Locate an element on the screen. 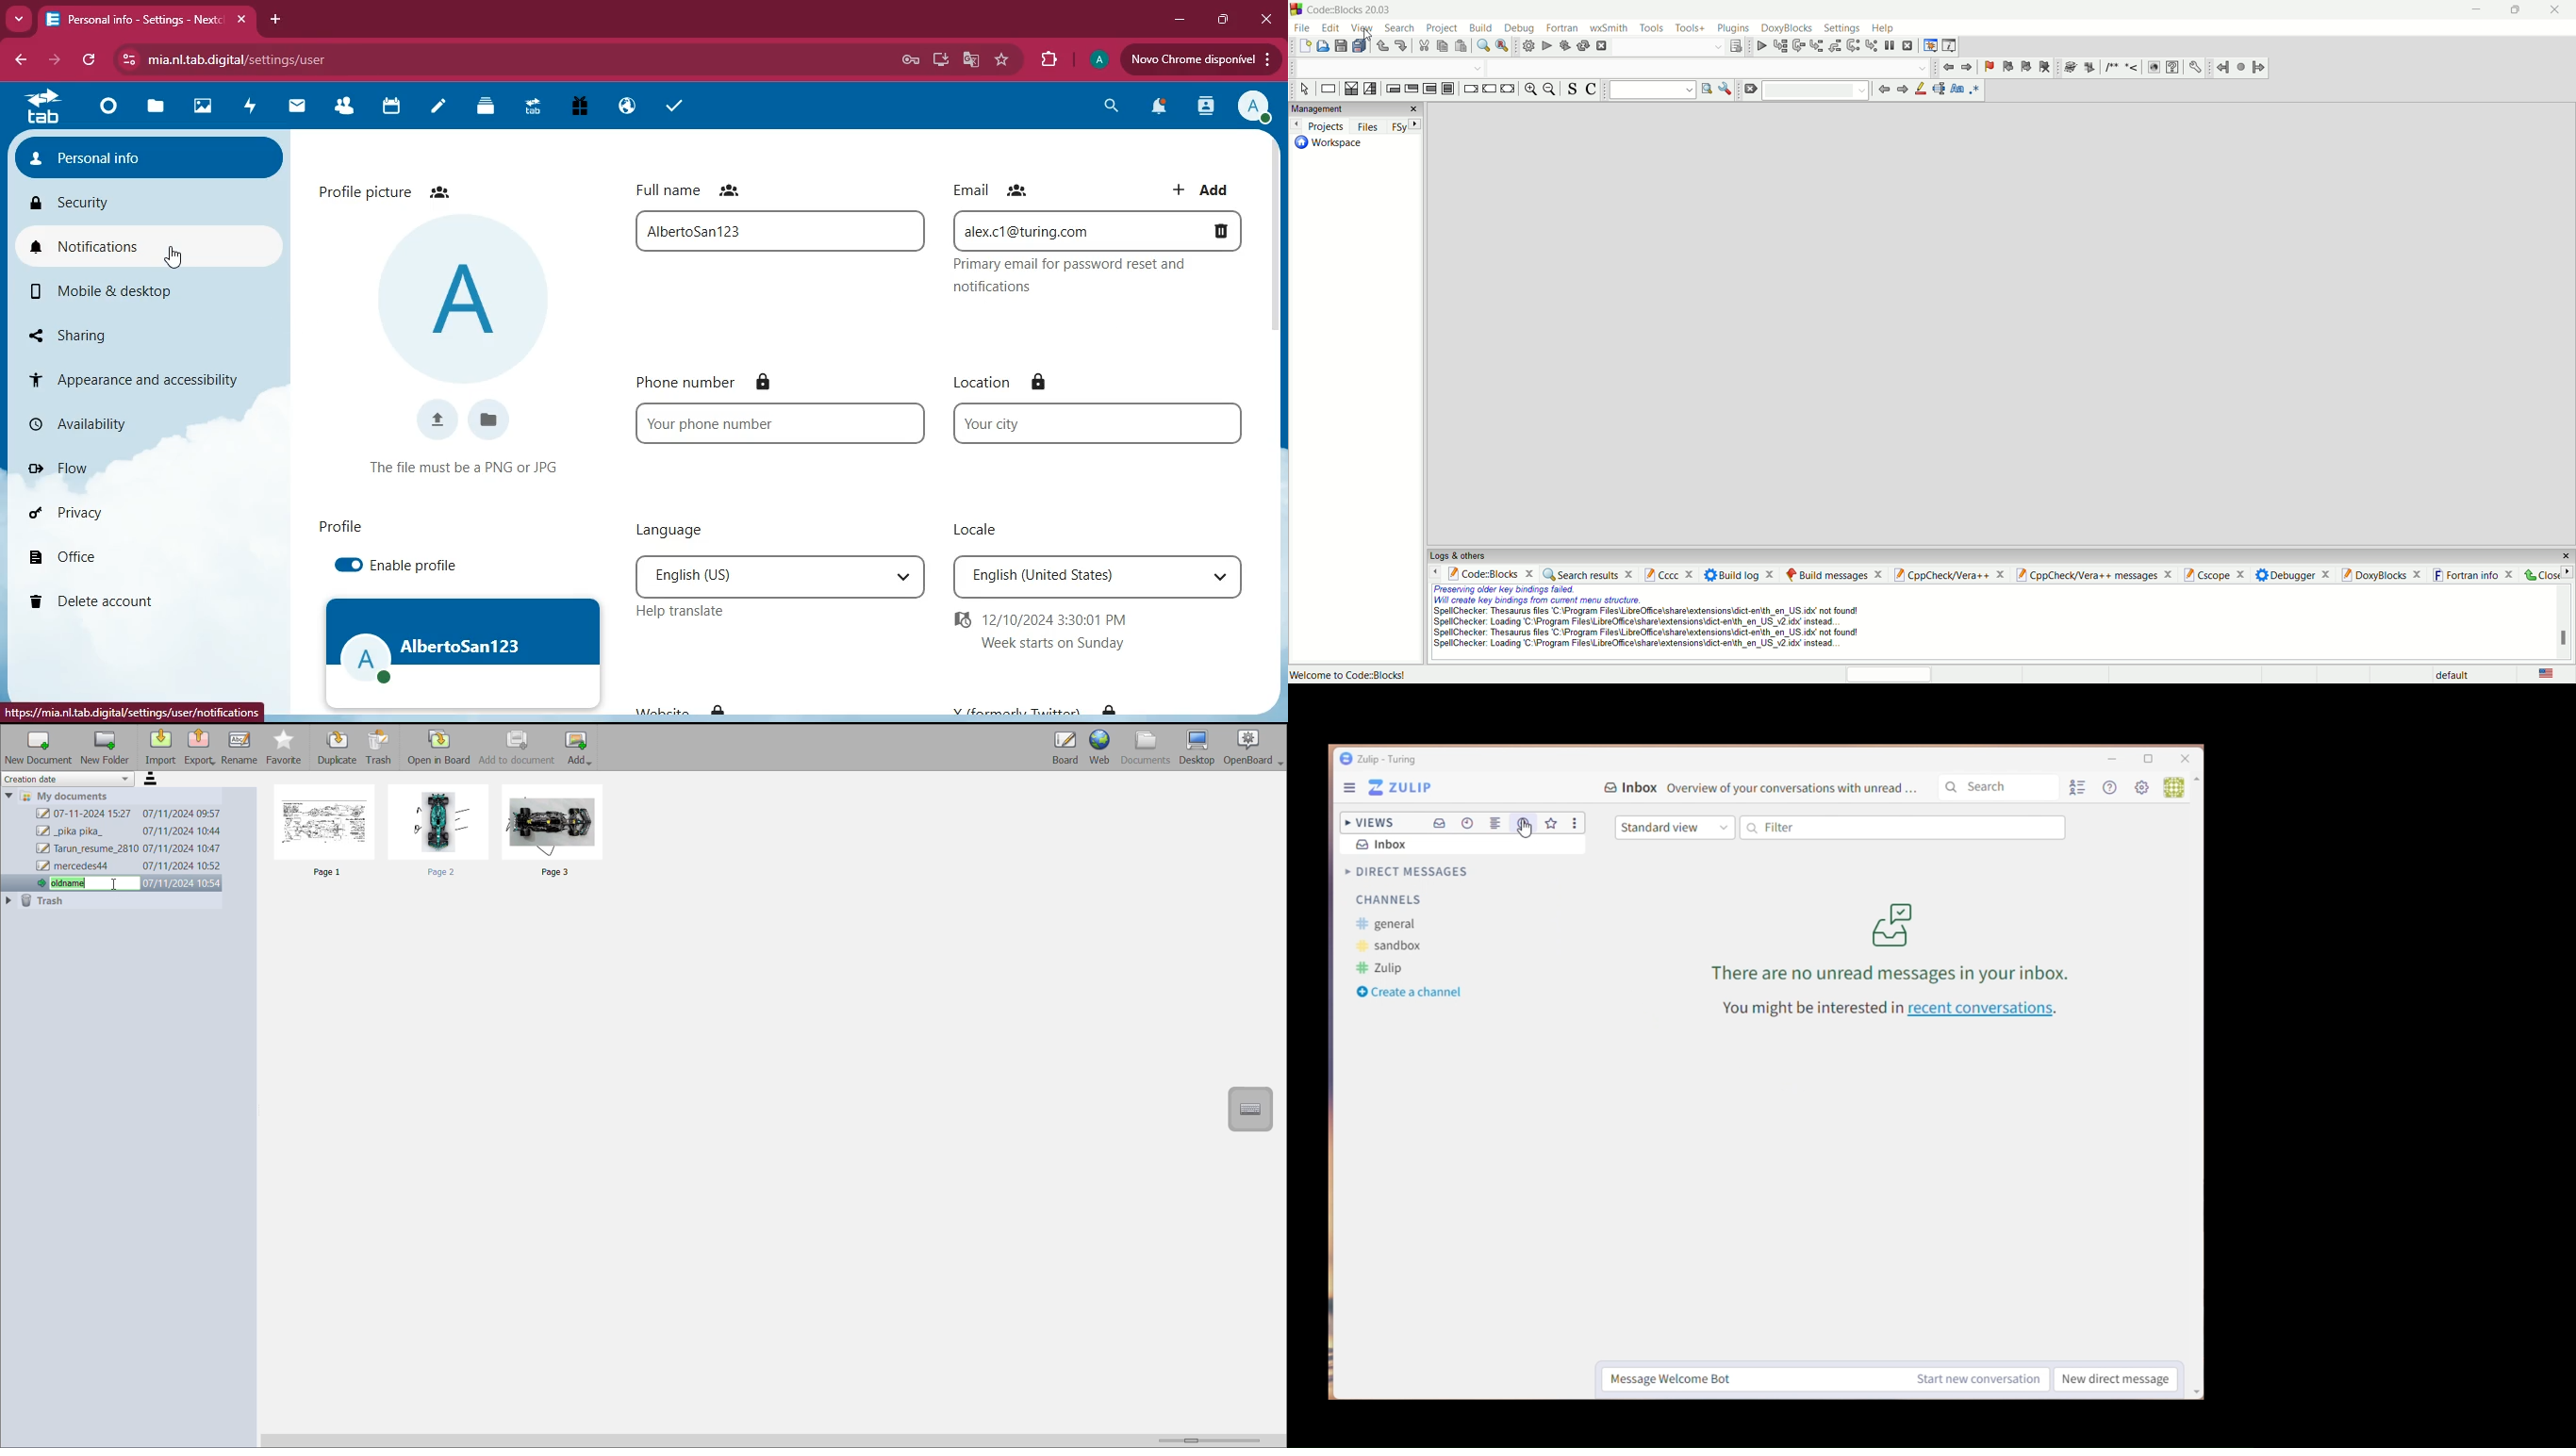 The height and width of the screenshot is (1456, 2576). appearance is located at coordinates (137, 373).